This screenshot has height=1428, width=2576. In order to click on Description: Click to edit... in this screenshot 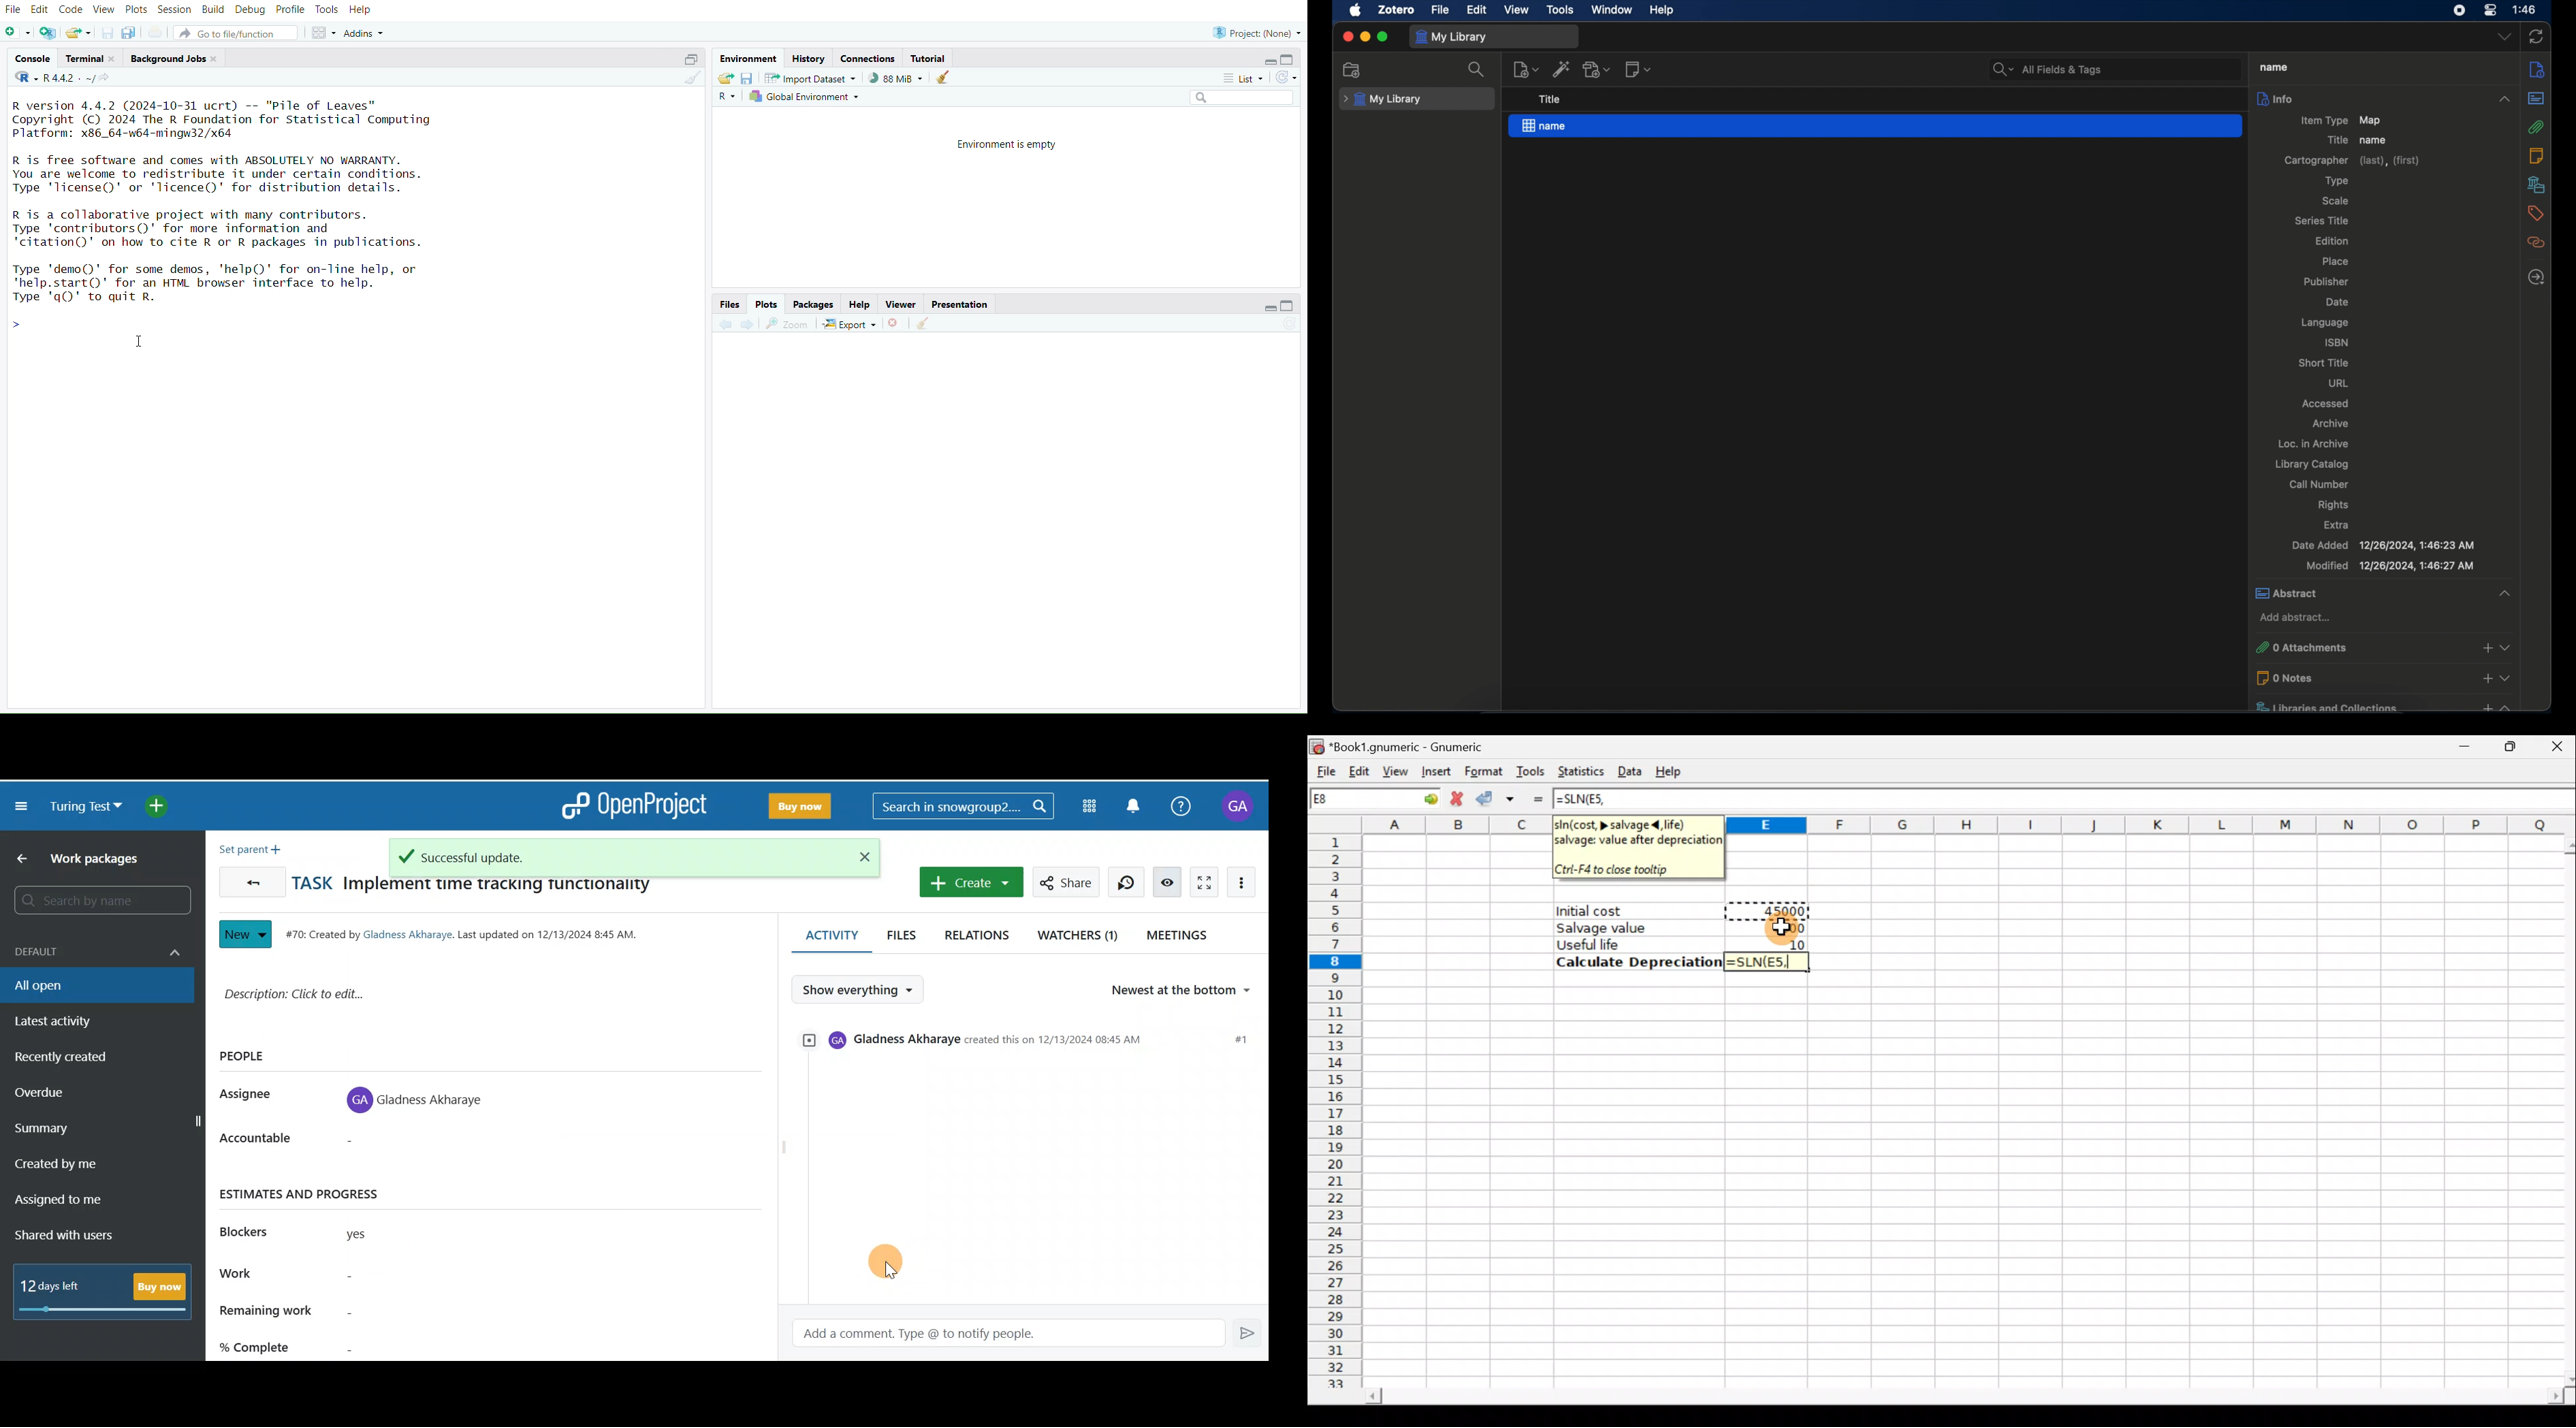, I will do `click(435, 1000)`.